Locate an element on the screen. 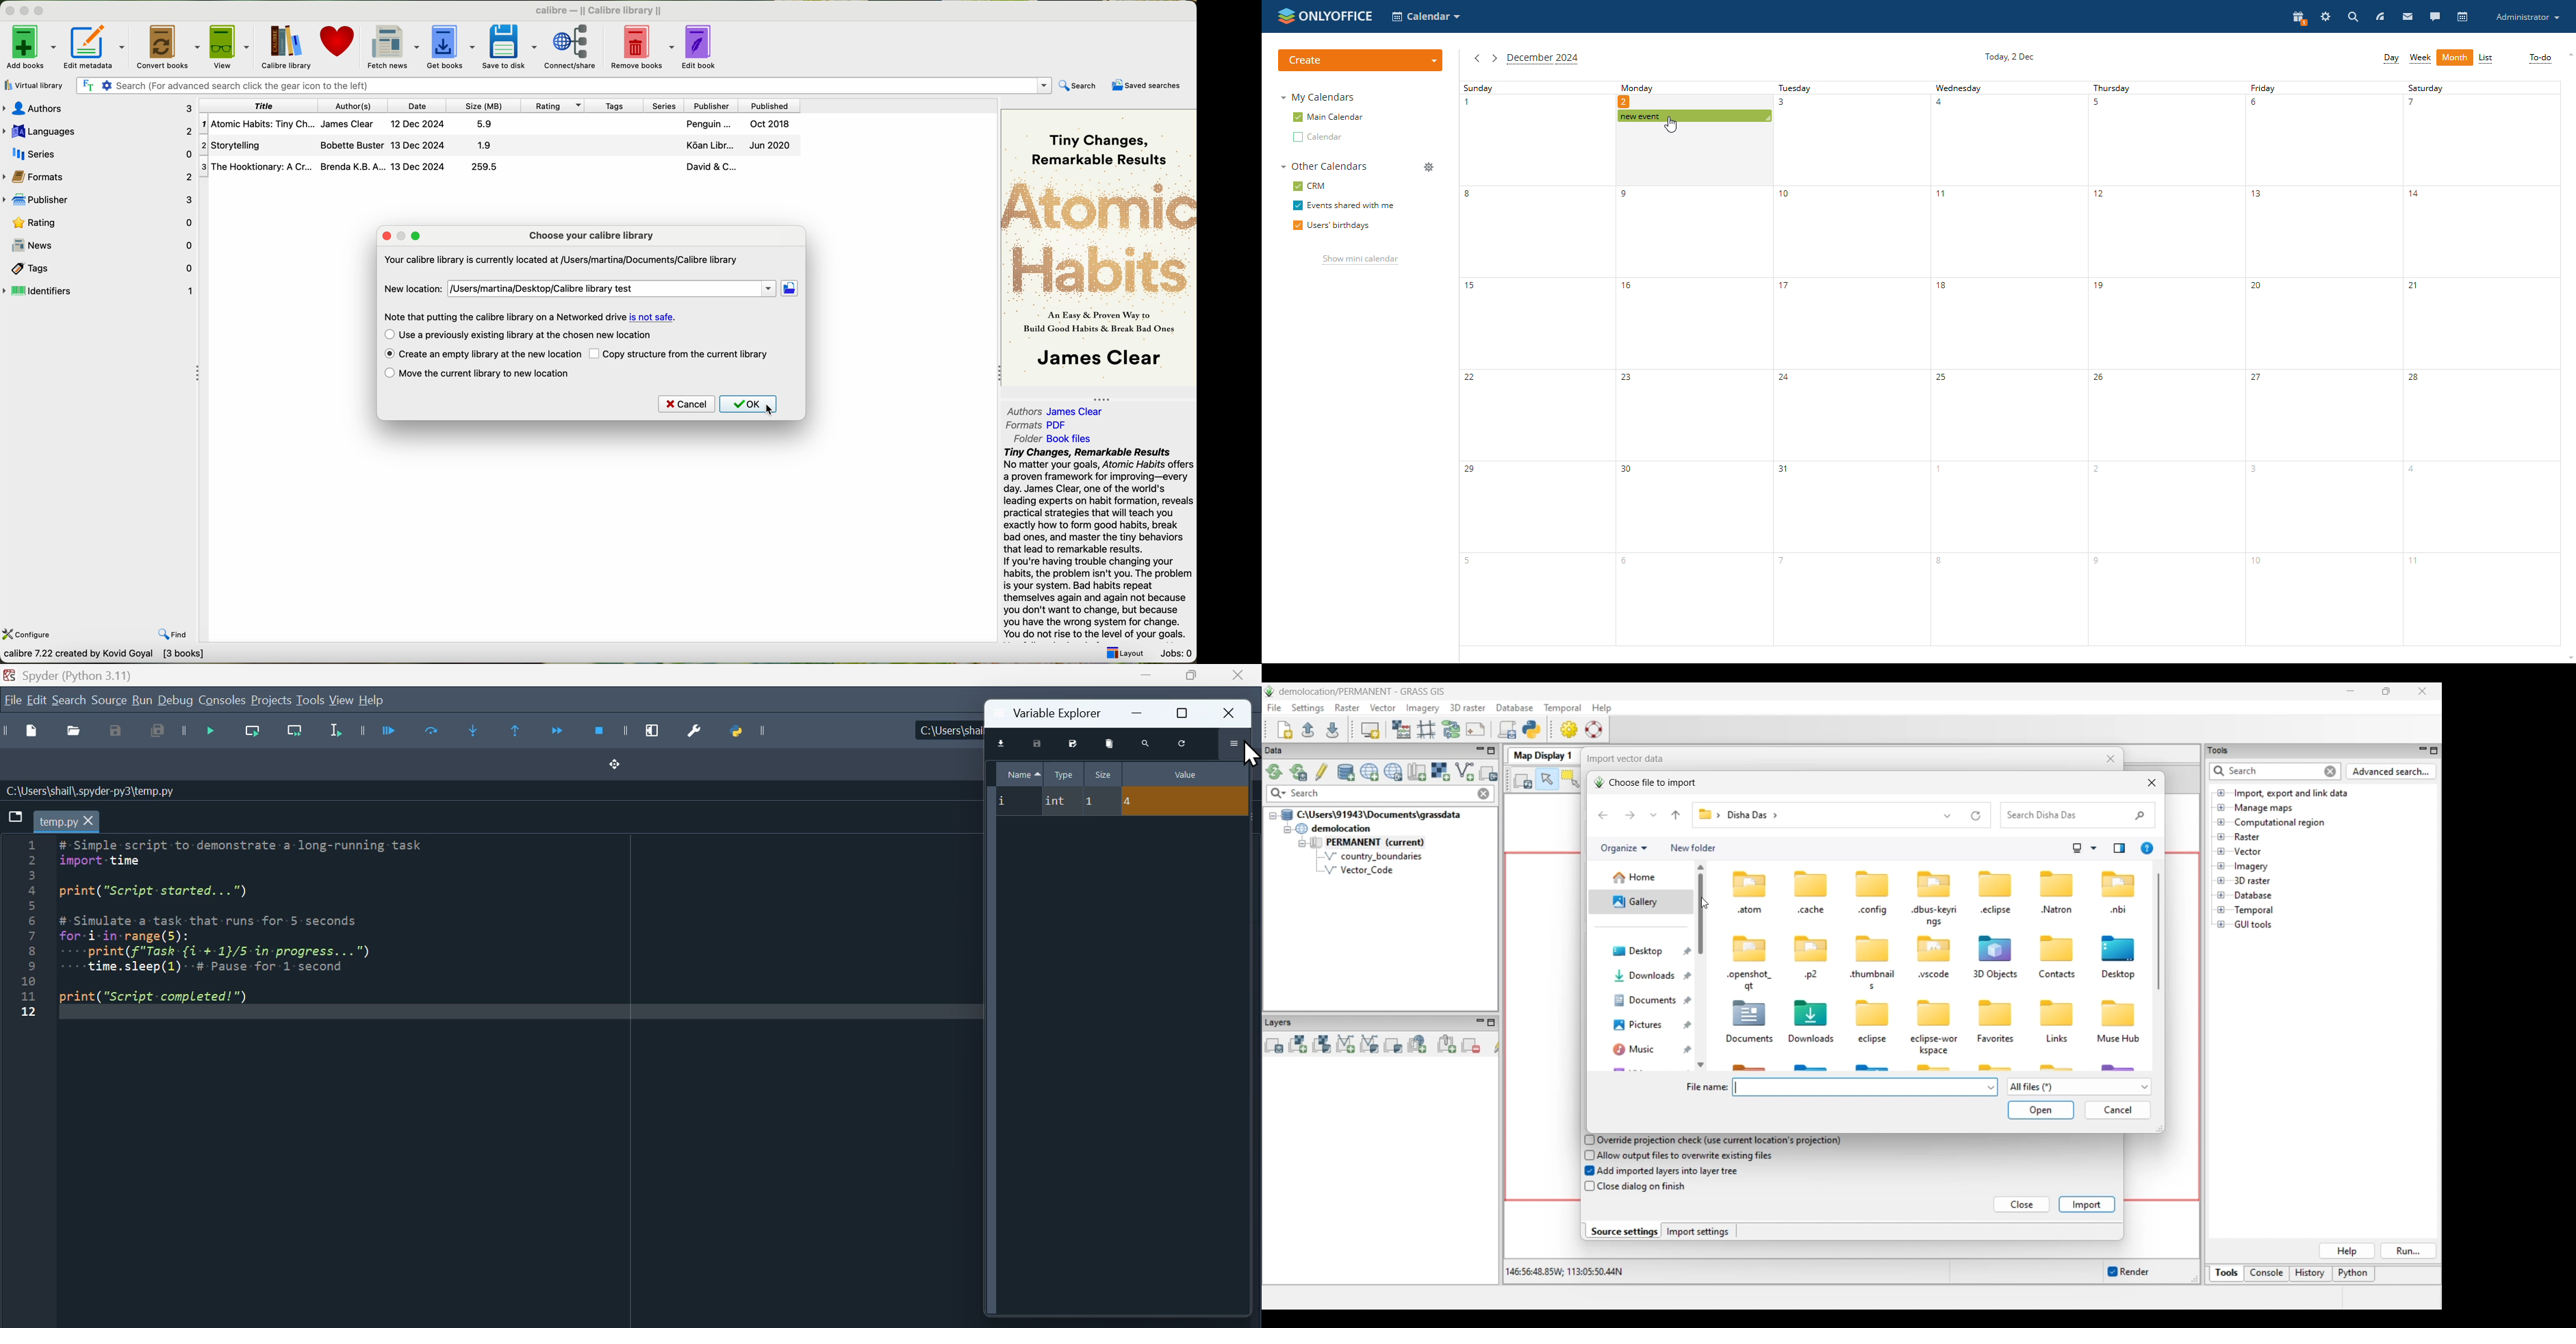 This screenshot has width=2576, height=1344. James Clear is located at coordinates (1098, 359).